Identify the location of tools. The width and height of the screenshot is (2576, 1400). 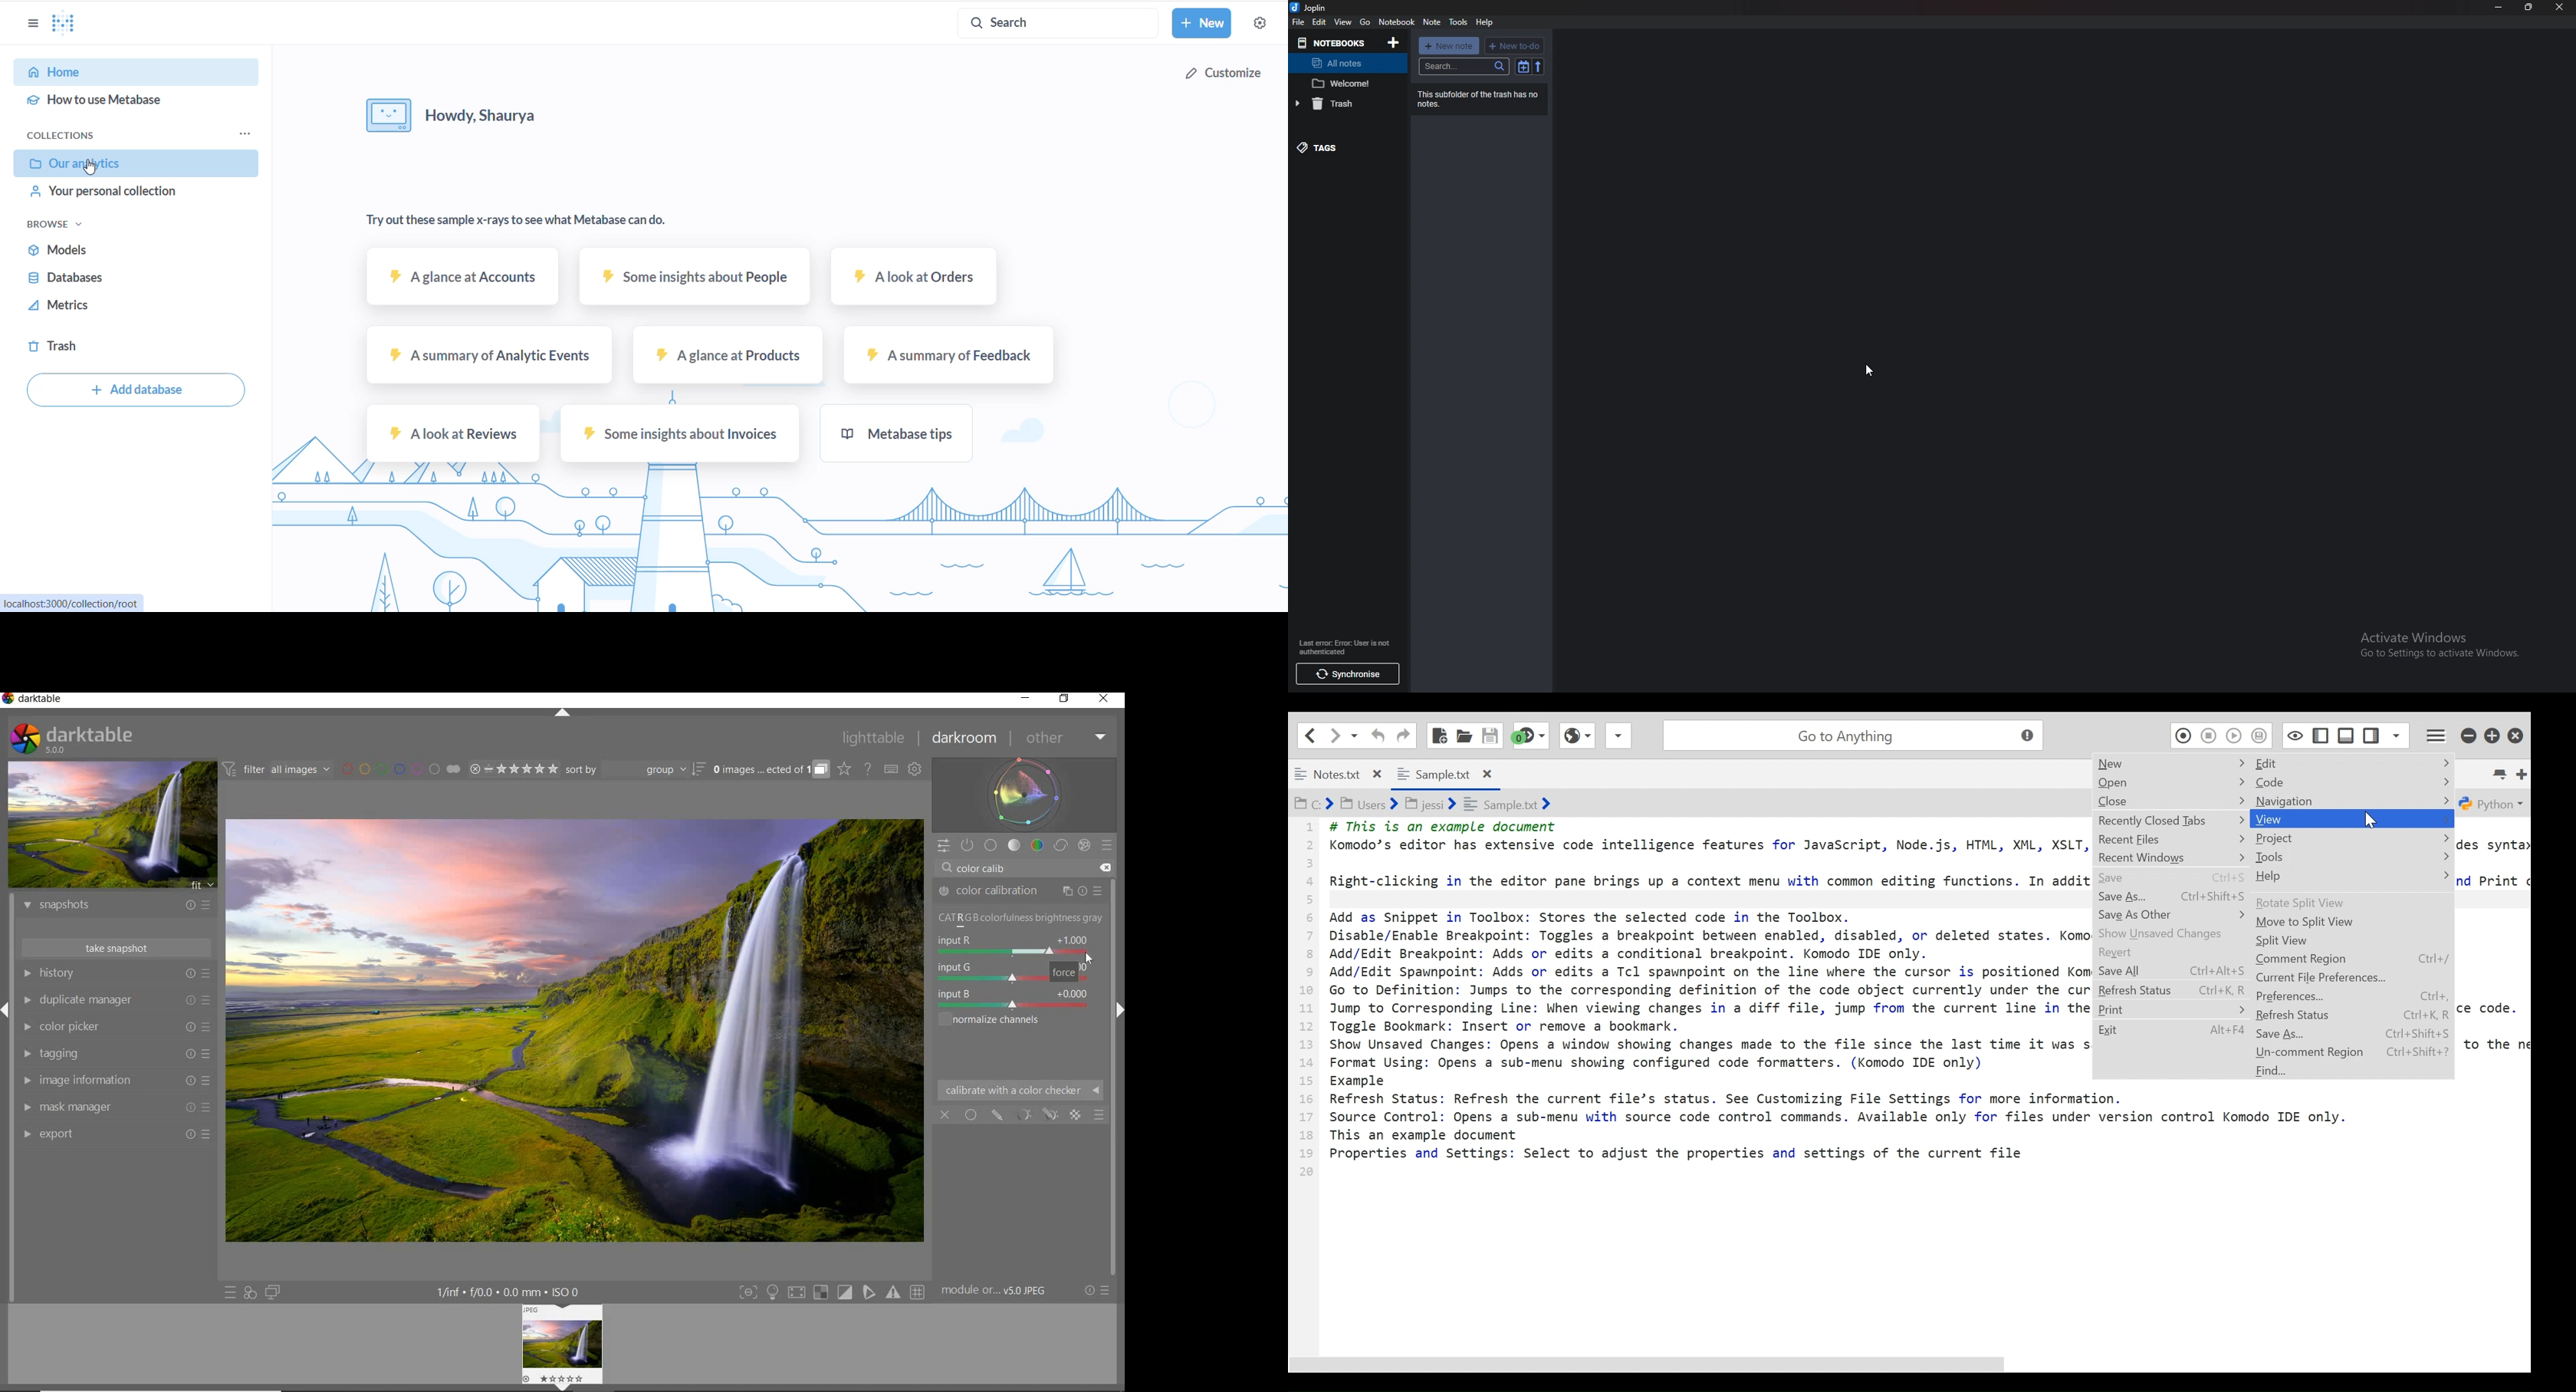
(1459, 21).